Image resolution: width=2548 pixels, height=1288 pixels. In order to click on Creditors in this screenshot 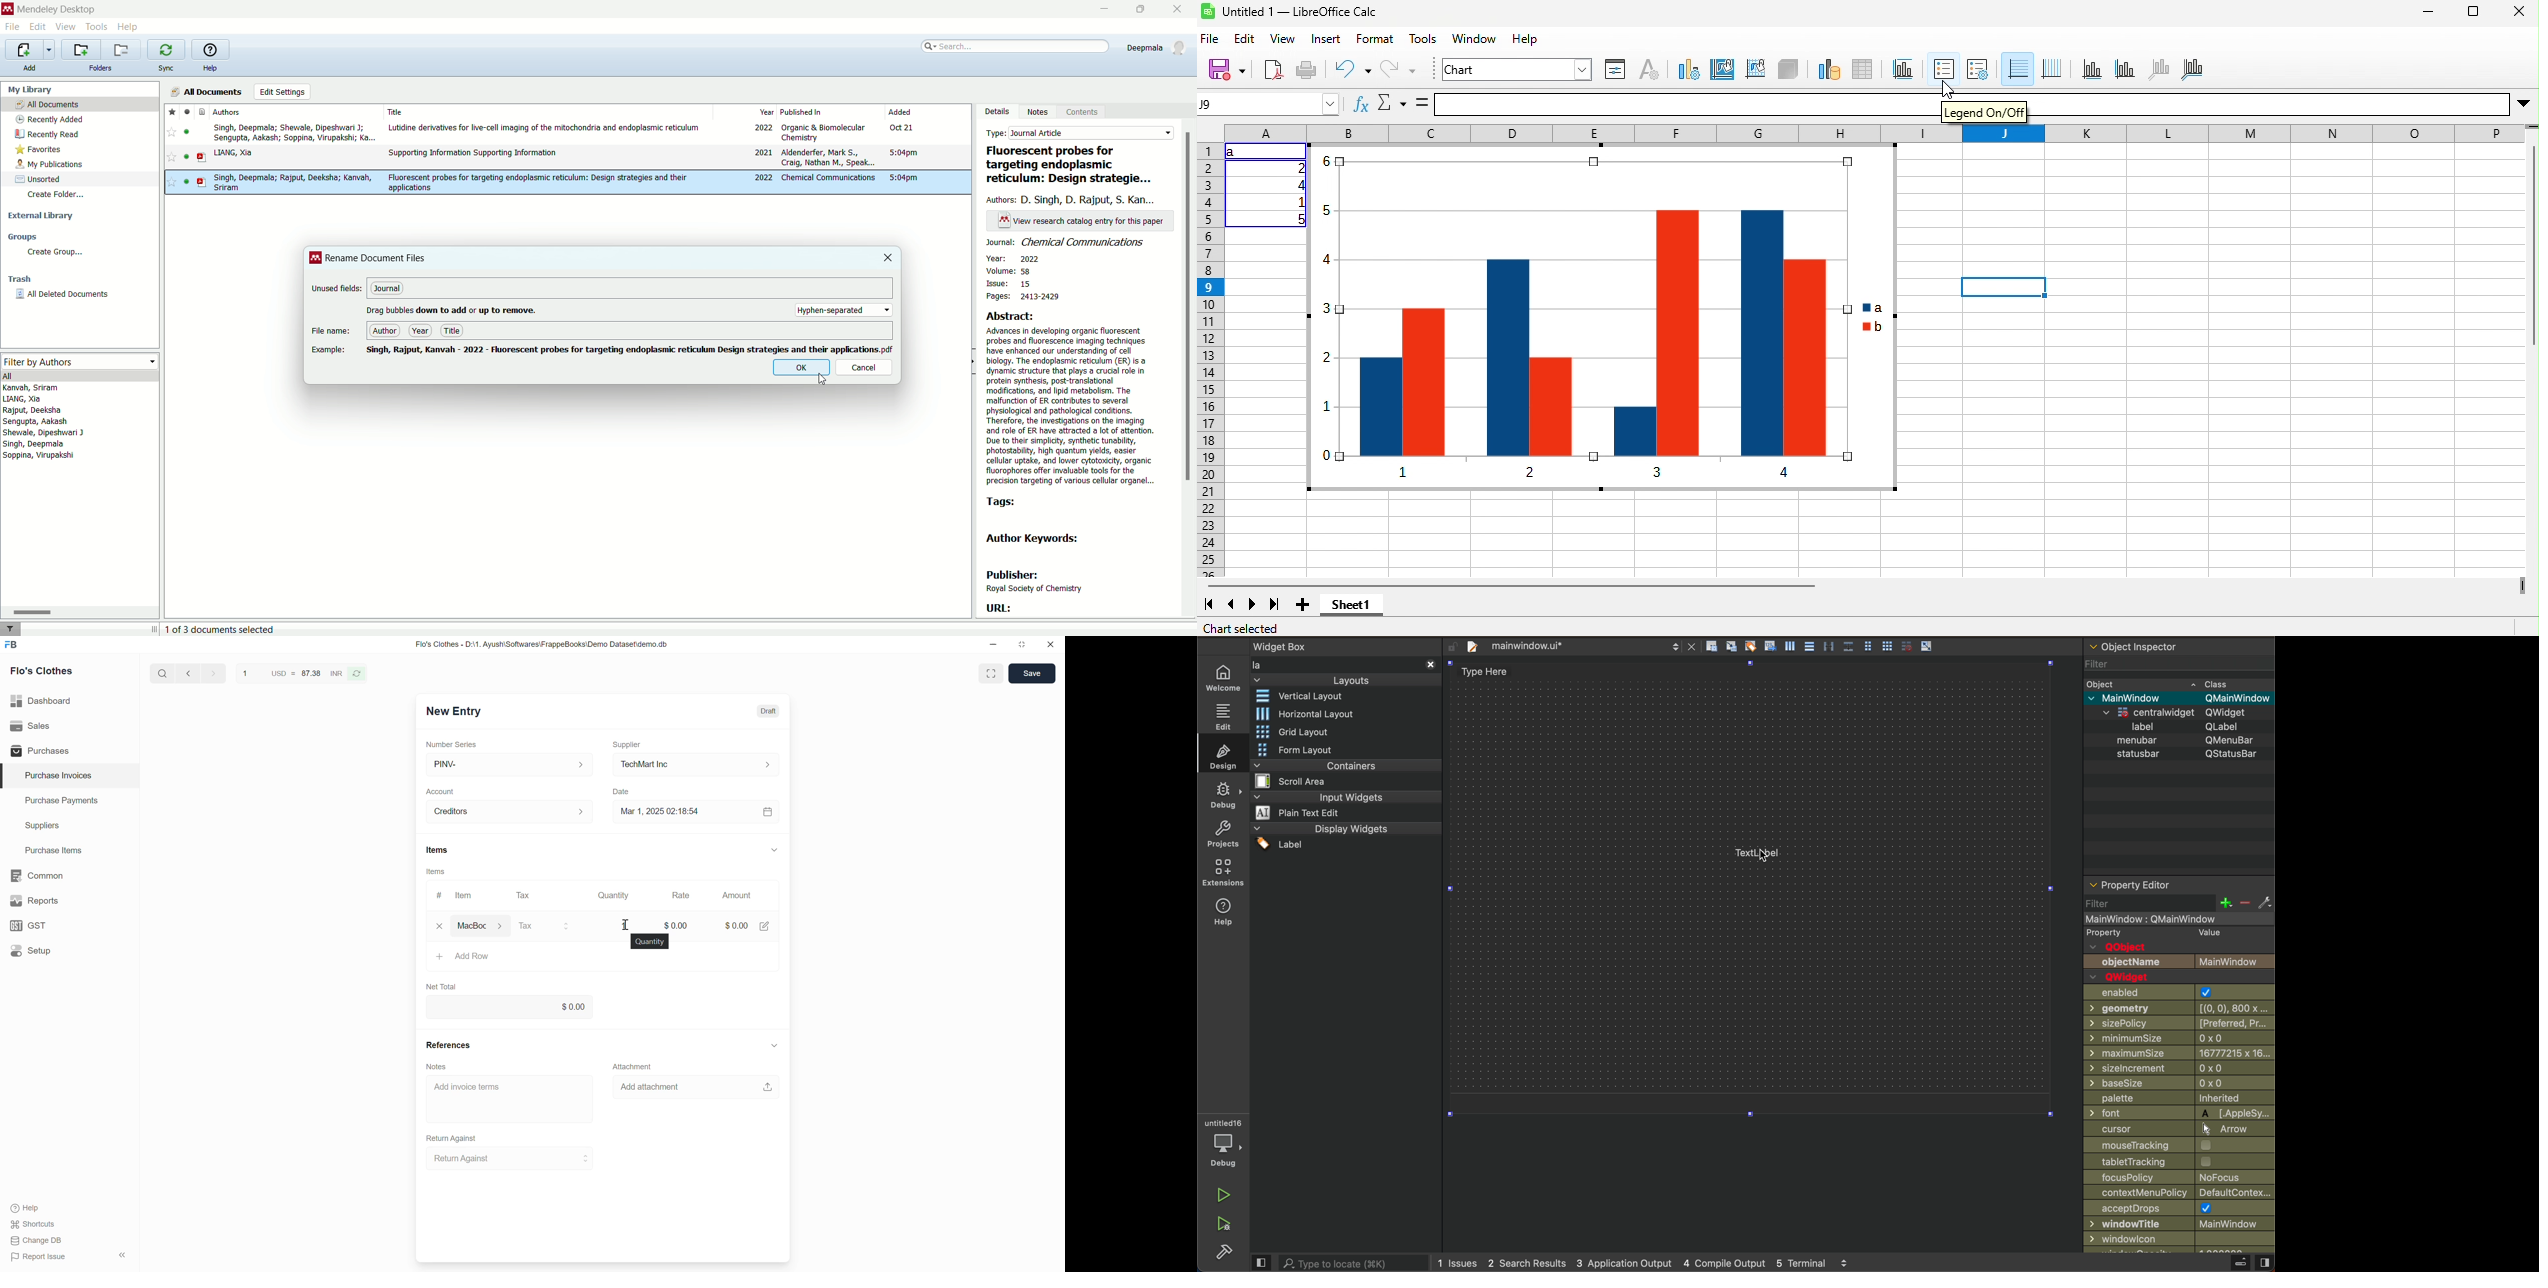, I will do `click(511, 812)`.